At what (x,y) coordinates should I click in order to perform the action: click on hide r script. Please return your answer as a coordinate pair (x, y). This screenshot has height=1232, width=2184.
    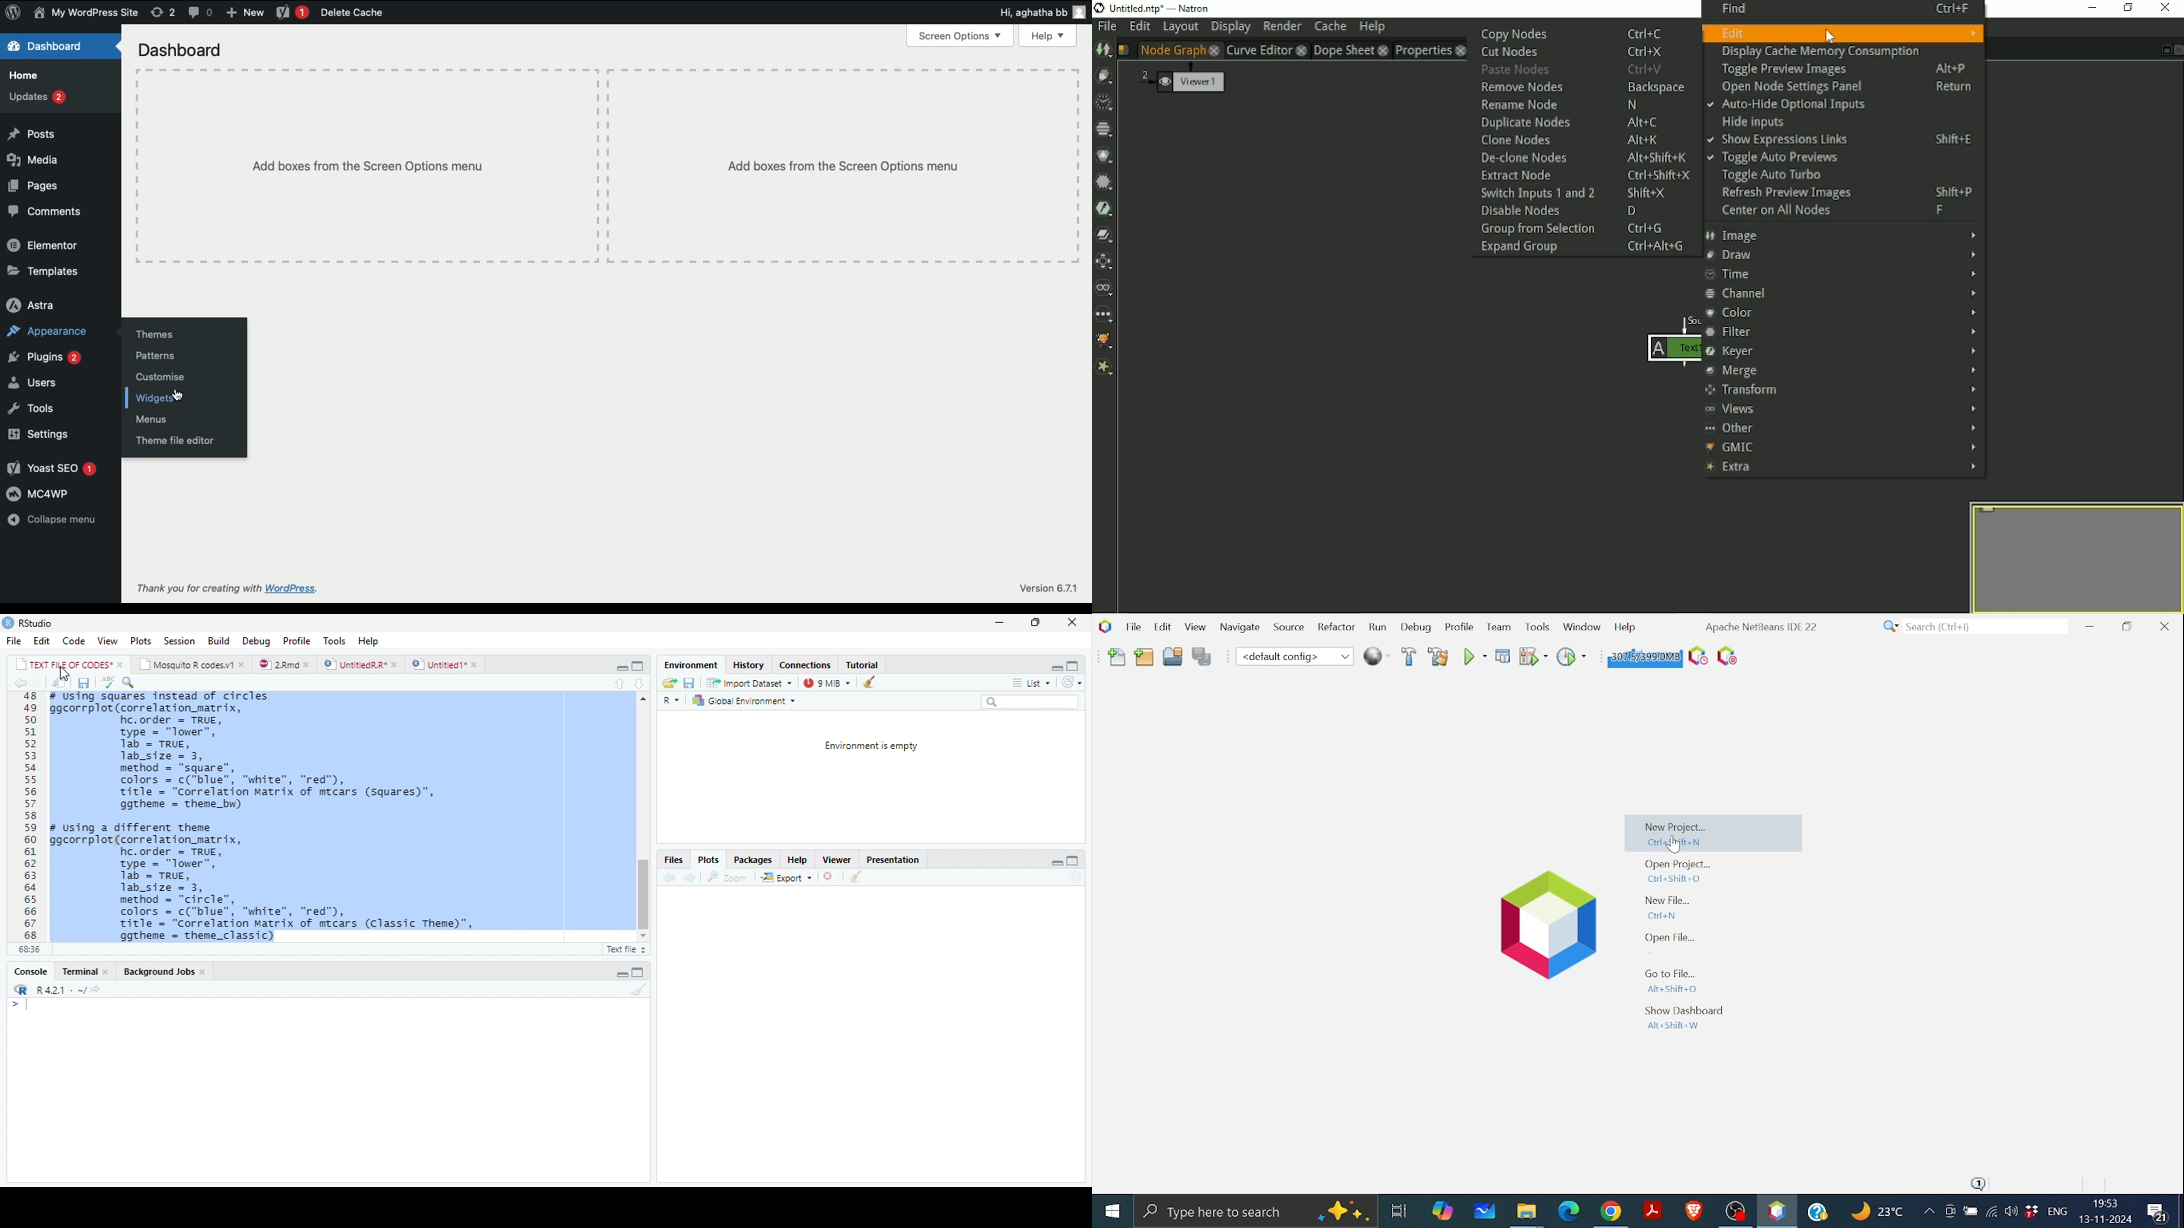
    Looking at the image, I should click on (621, 974).